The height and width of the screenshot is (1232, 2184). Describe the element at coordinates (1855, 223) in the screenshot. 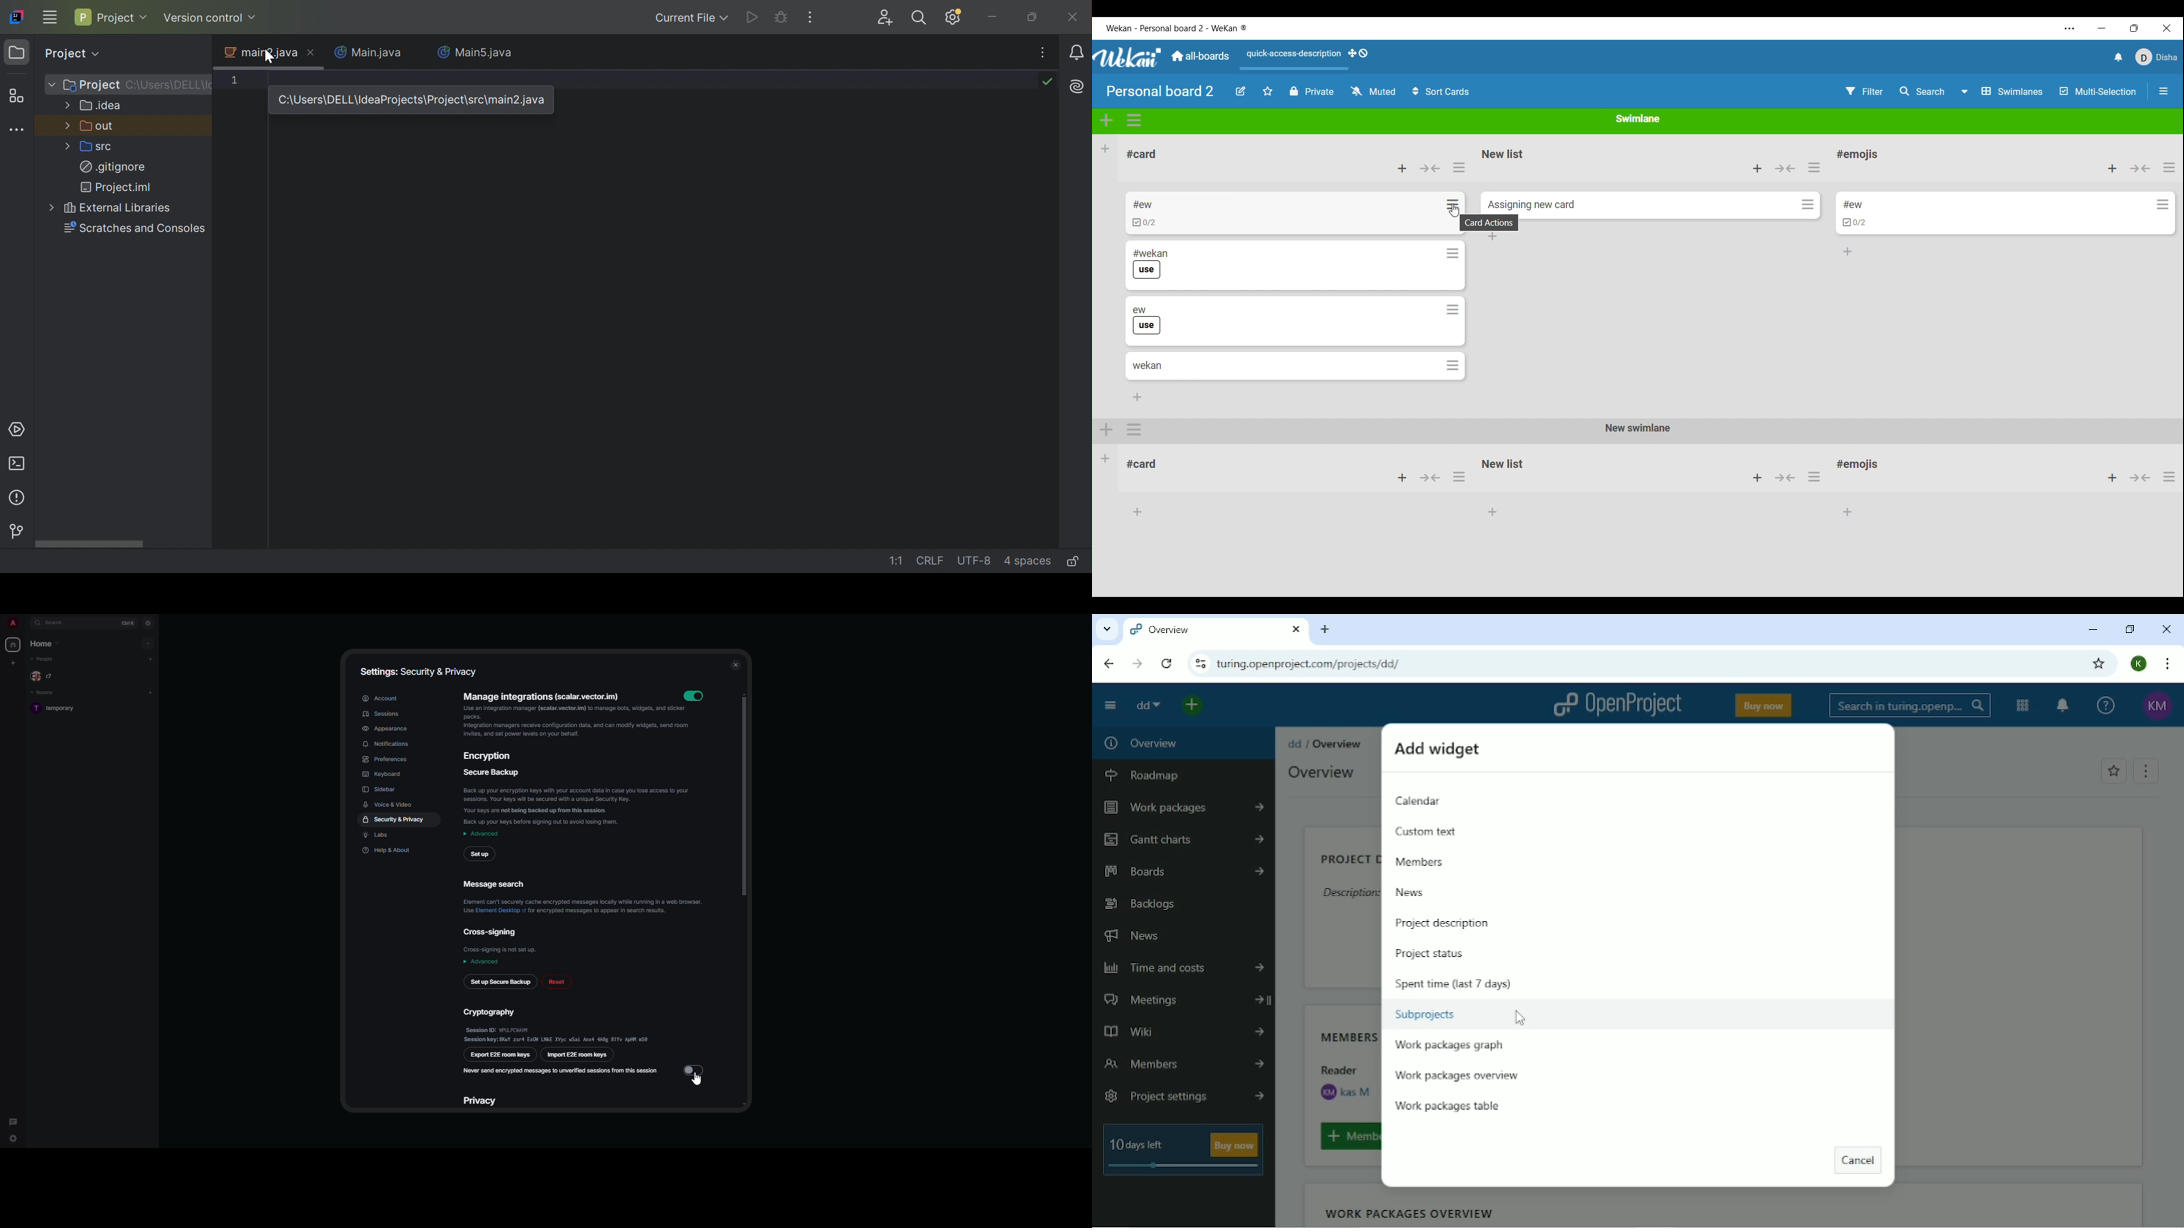

I see `Indicates card has cheklist` at that location.